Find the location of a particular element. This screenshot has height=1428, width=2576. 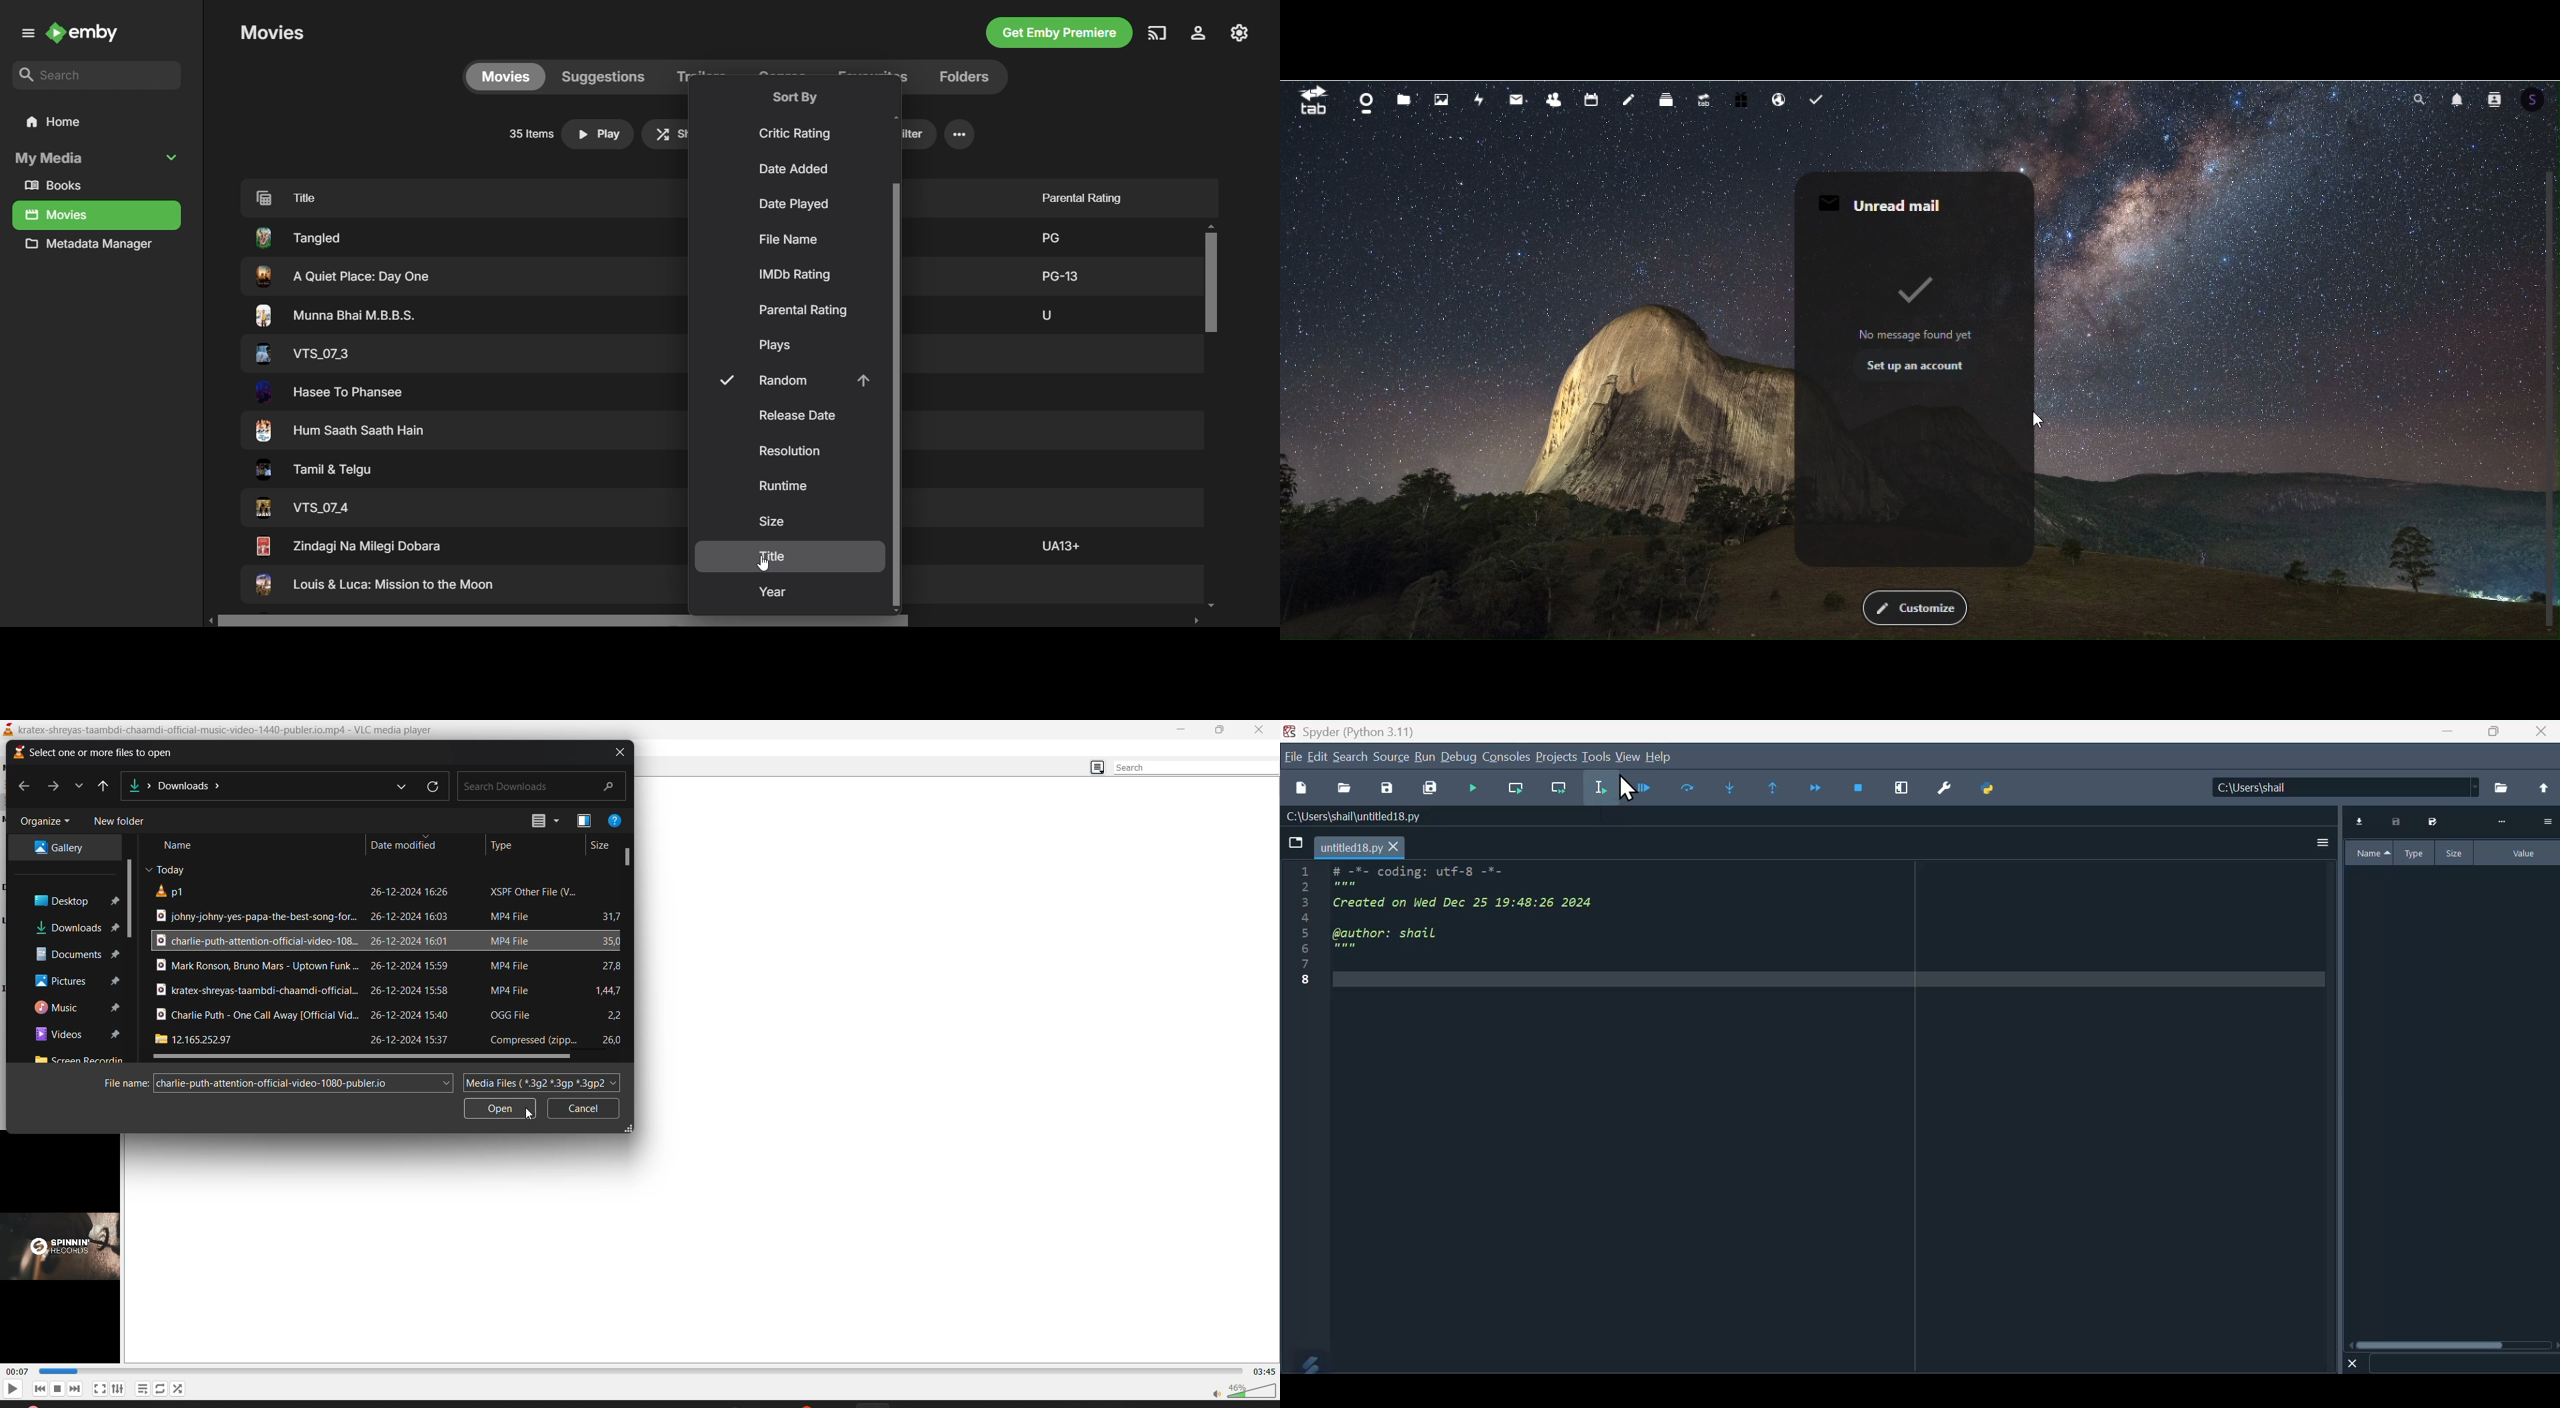

kratex-shreyas-taambdi-chaamdi-official-music-video-1440-publer.io.mp4 - VLC media player is located at coordinates (243, 728).